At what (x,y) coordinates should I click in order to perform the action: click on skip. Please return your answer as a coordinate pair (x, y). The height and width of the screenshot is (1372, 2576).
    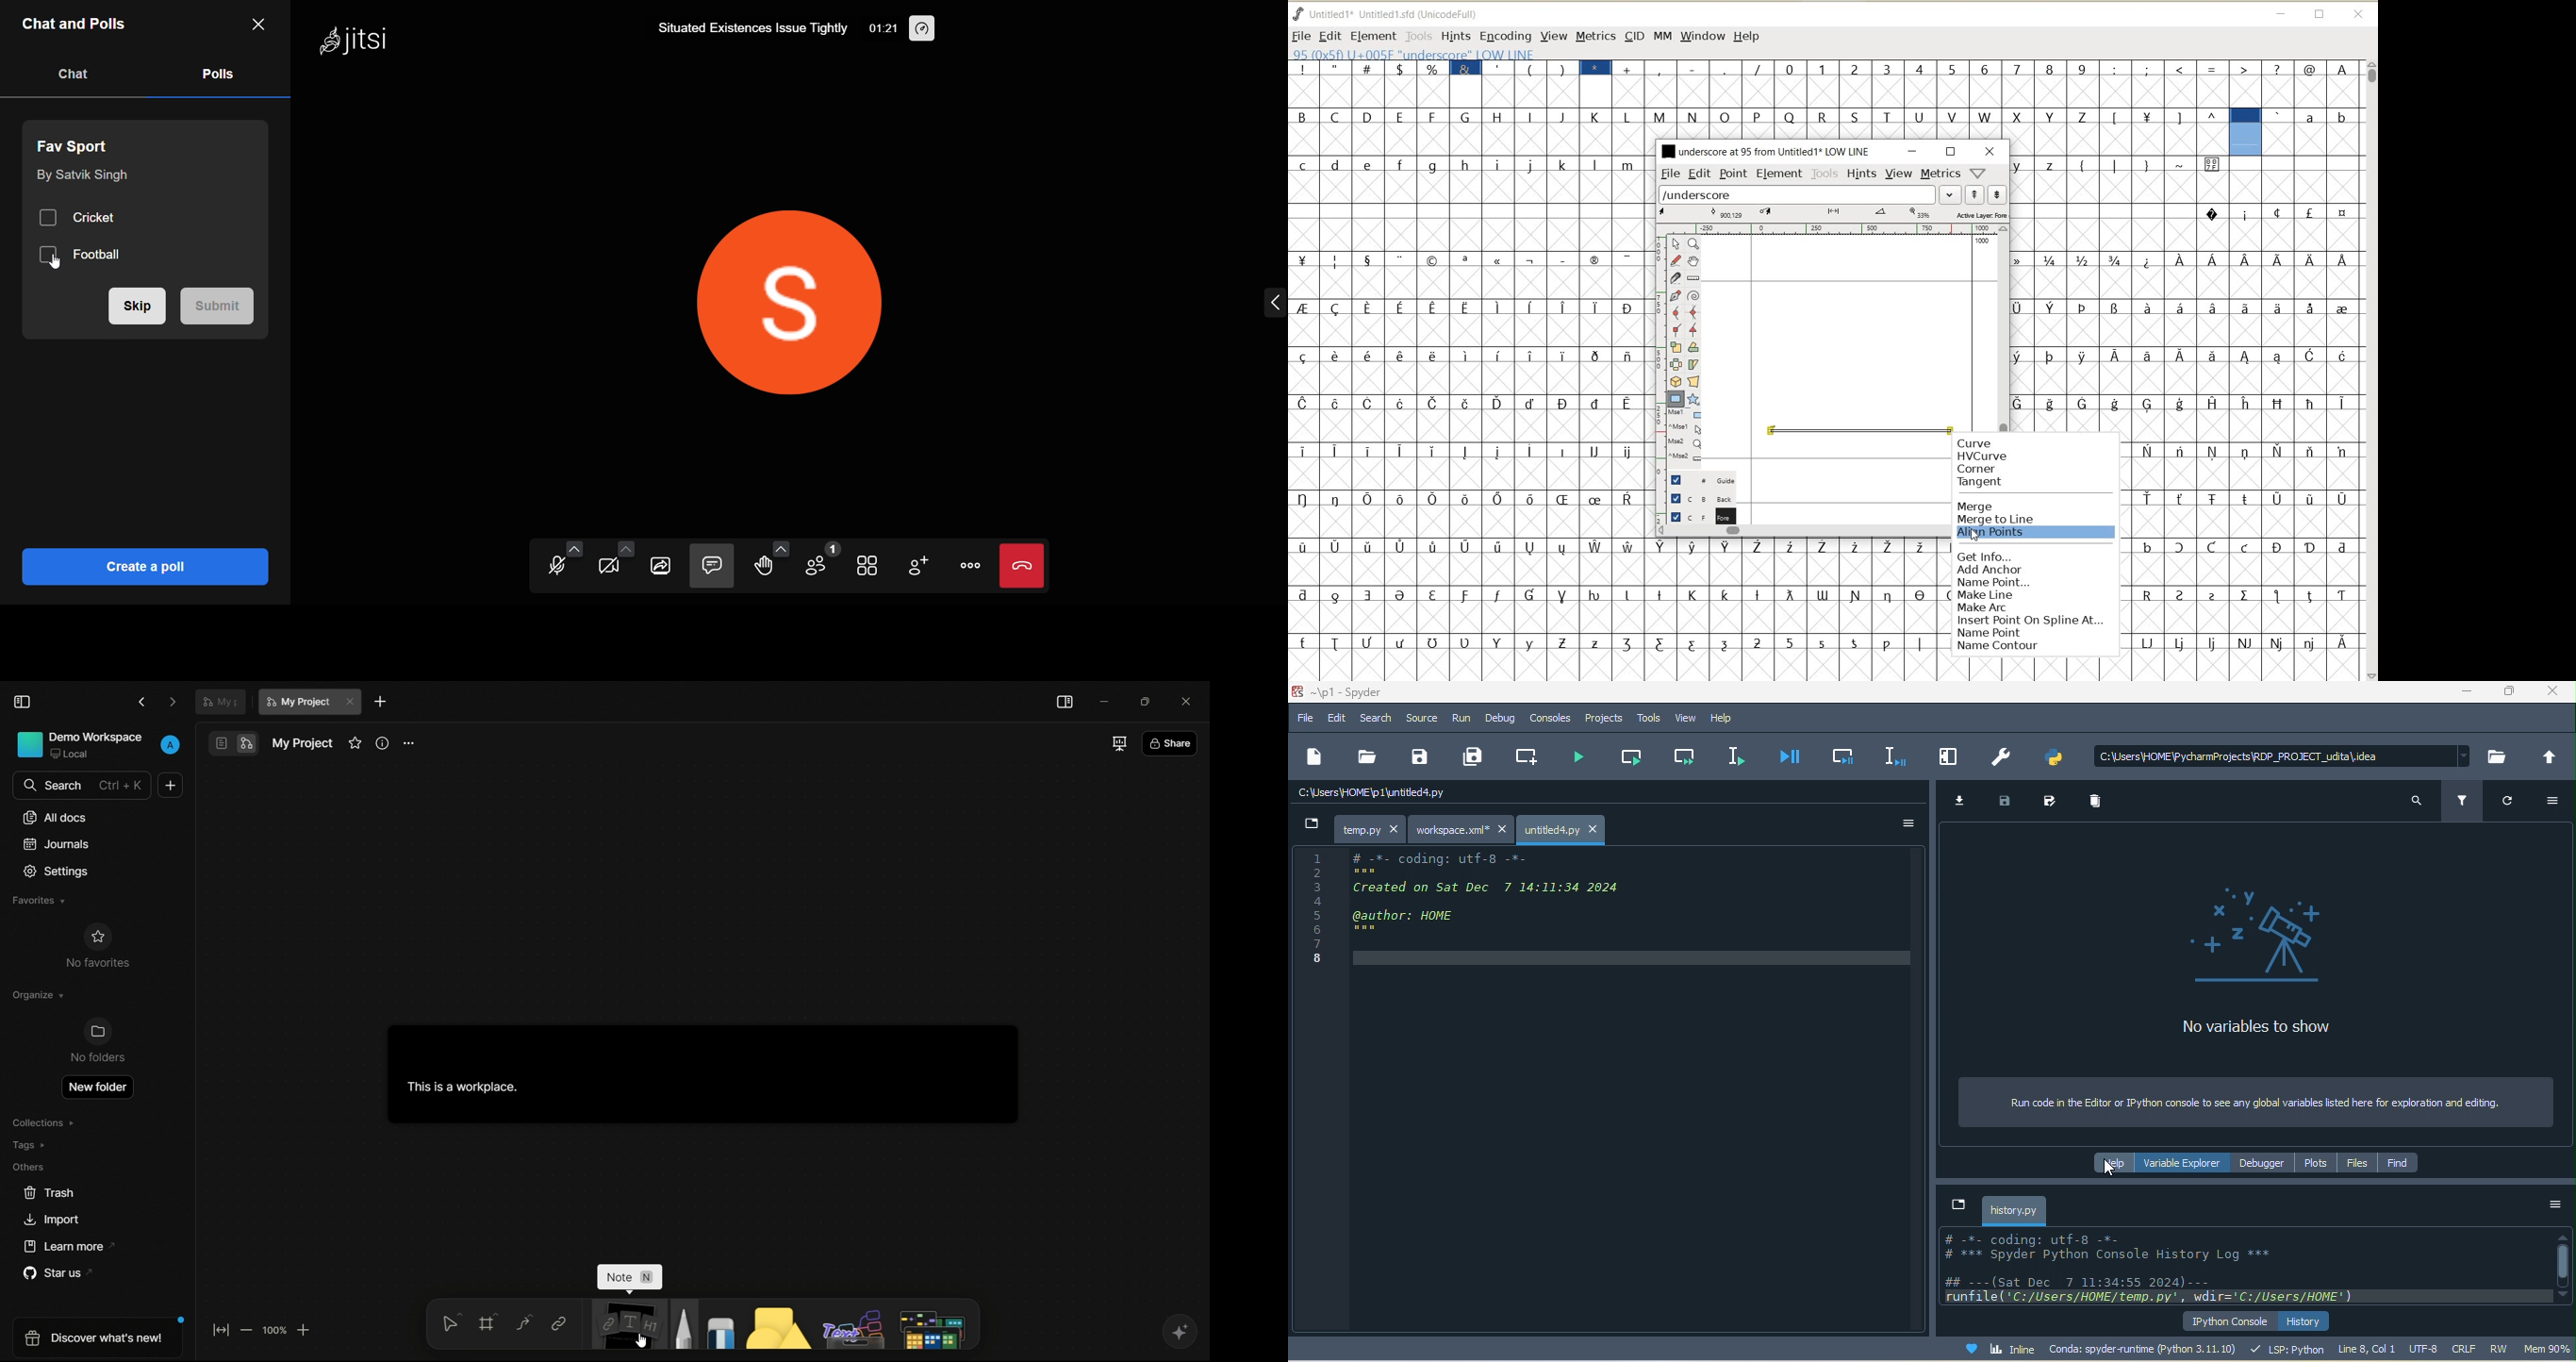
    Looking at the image, I should click on (138, 308).